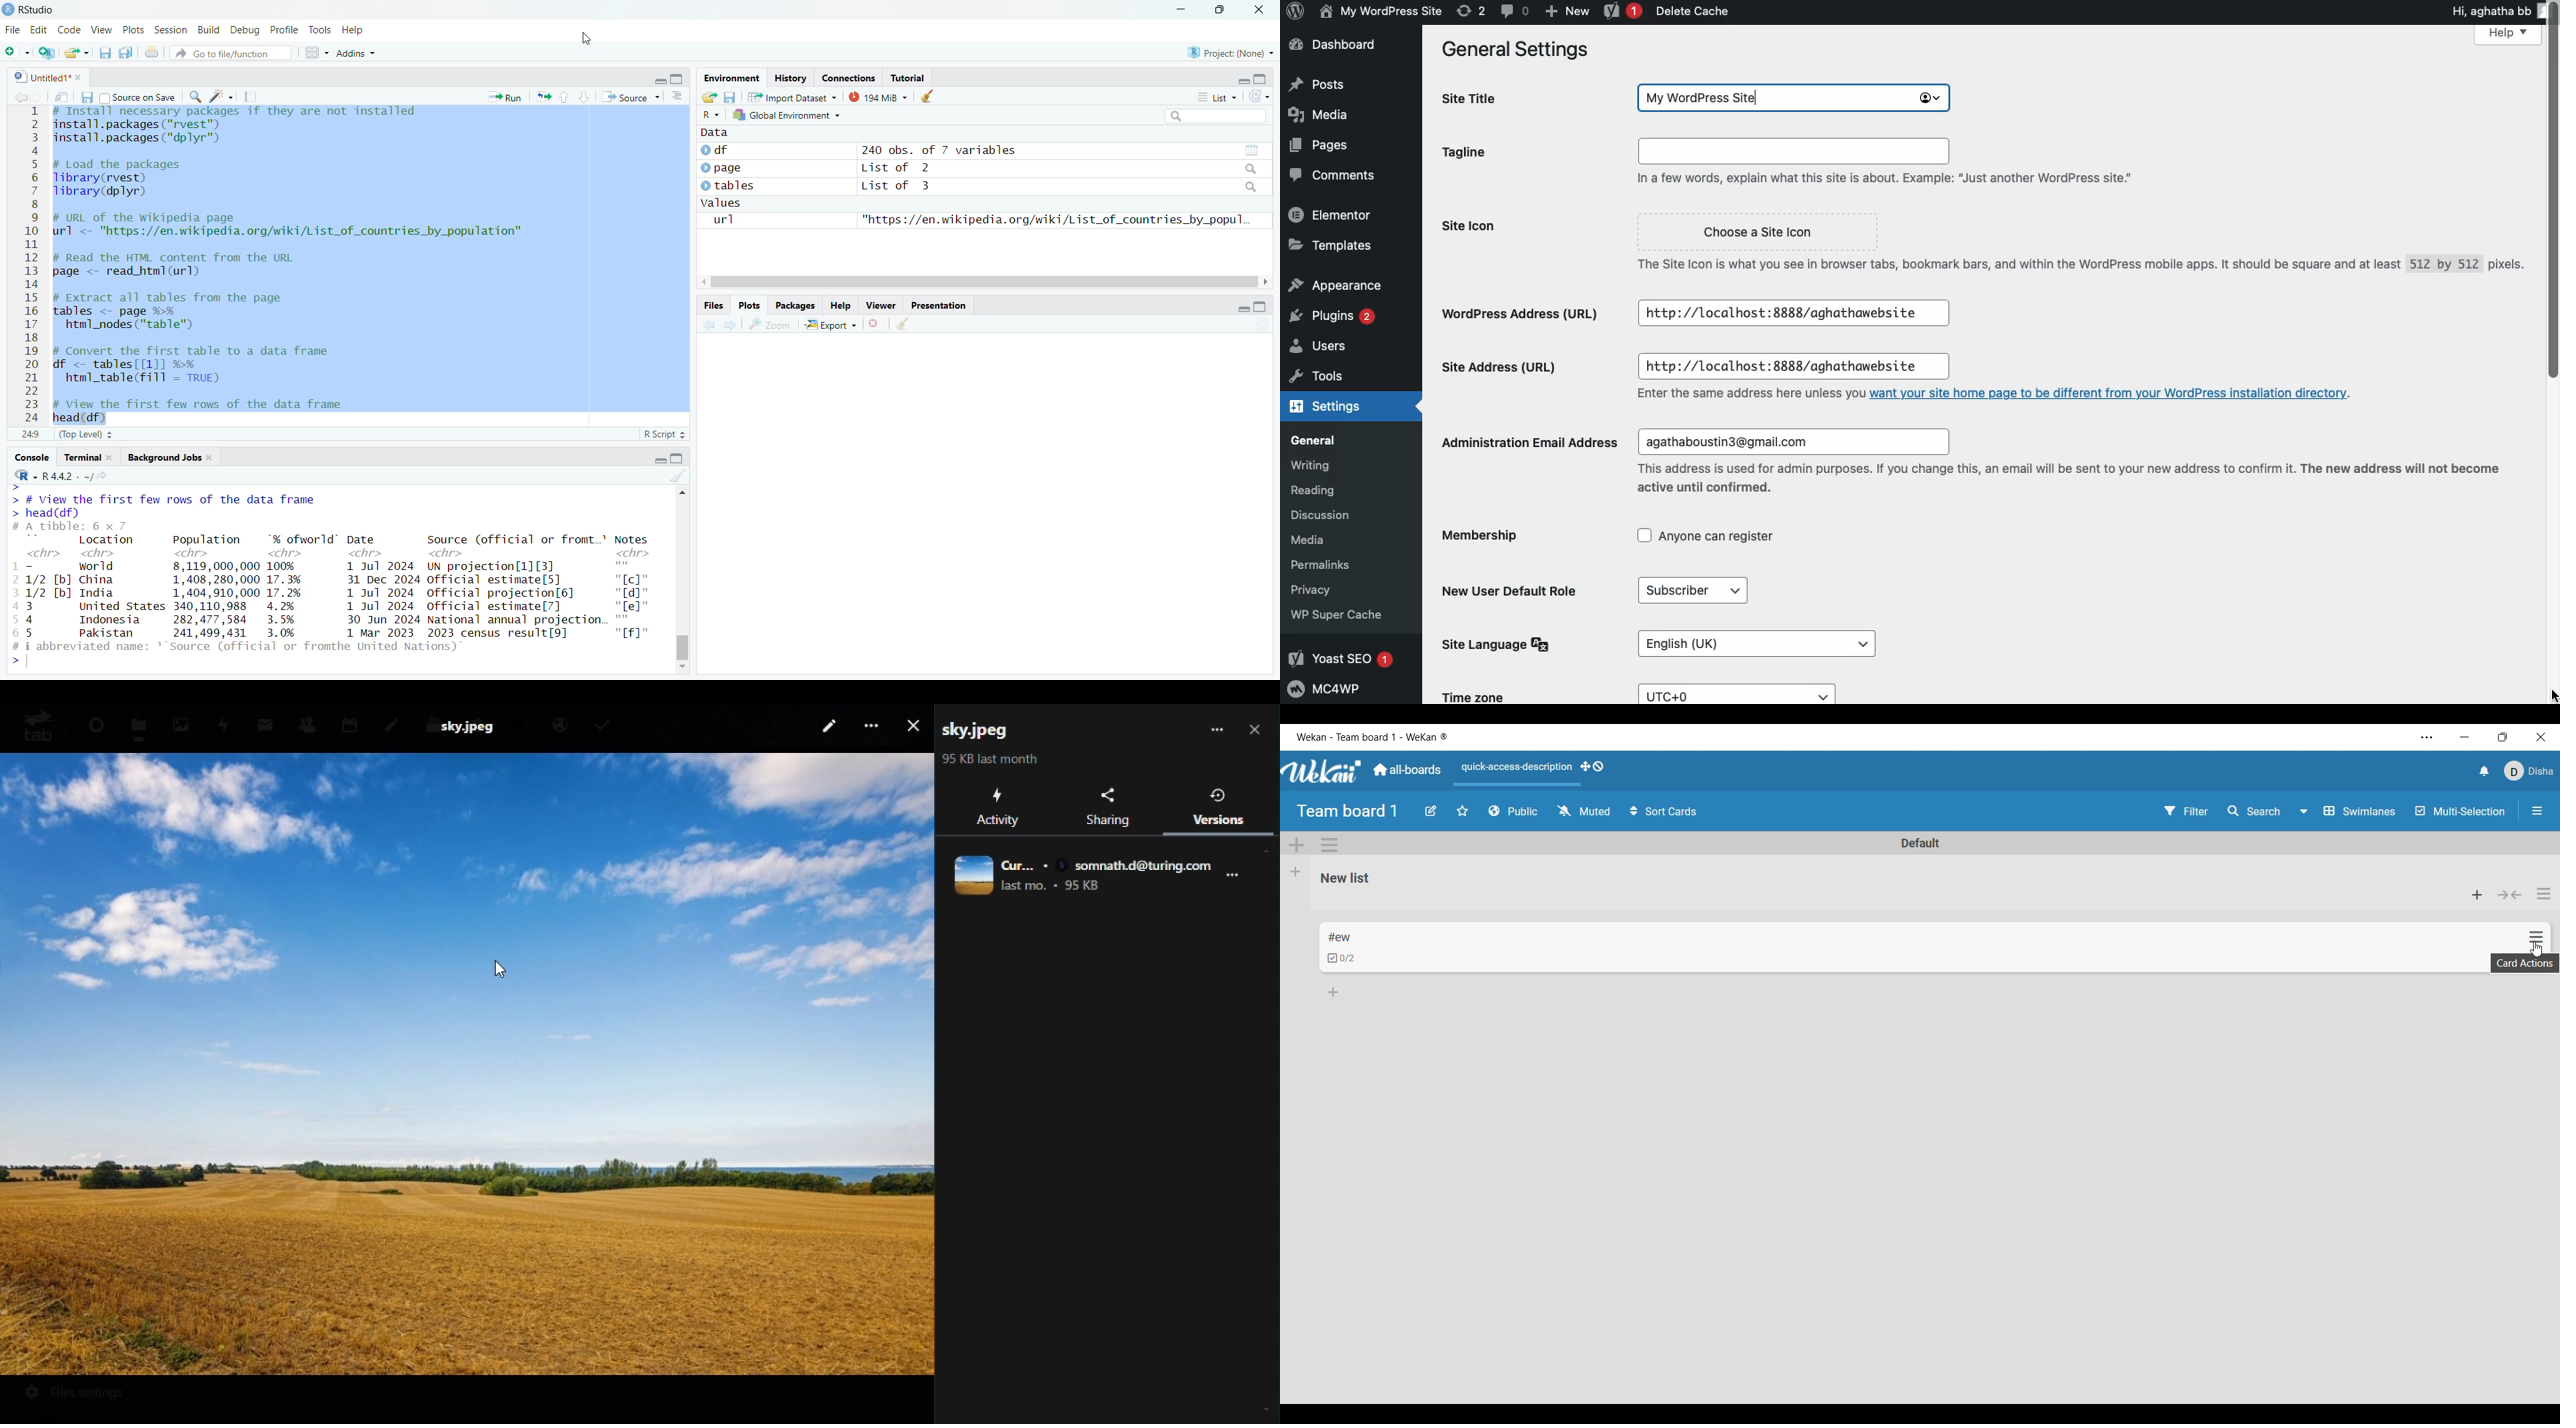  What do you see at coordinates (681, 492) in the screenshot?
I see `scroll up` at bounding box center [681, 492].